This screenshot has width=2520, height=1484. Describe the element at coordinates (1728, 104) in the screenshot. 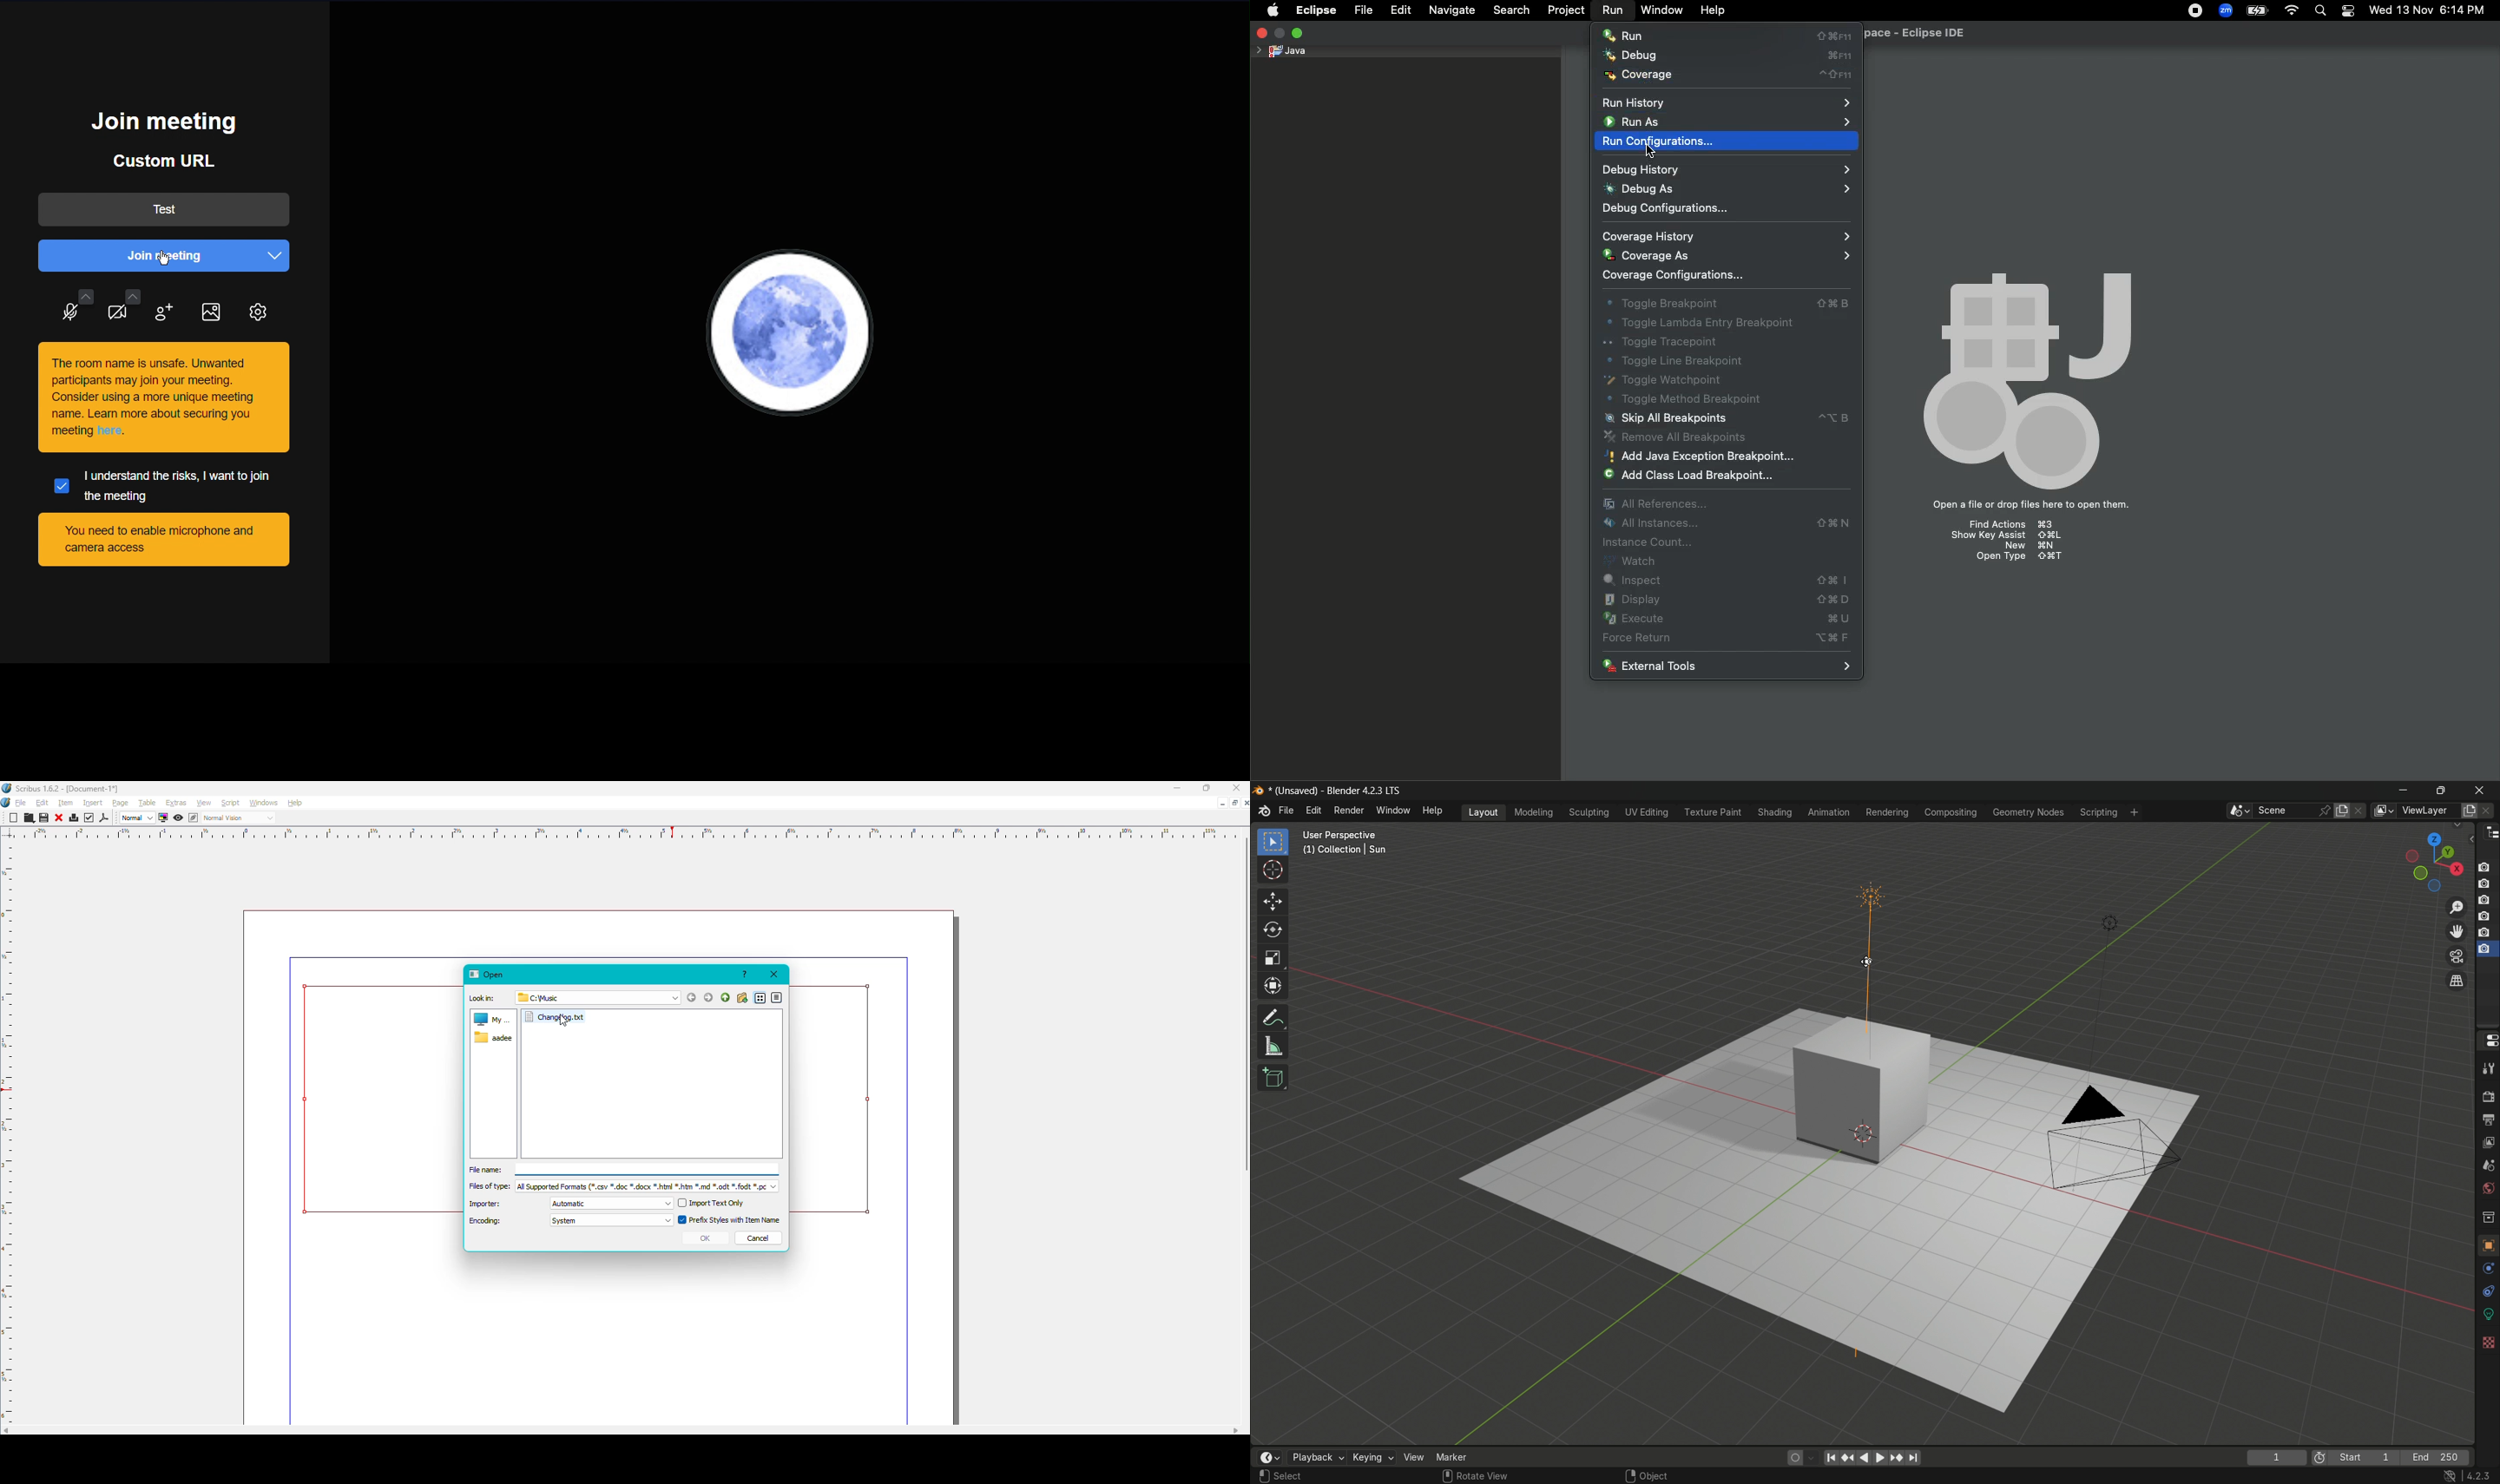

I see `Run history` at that location.